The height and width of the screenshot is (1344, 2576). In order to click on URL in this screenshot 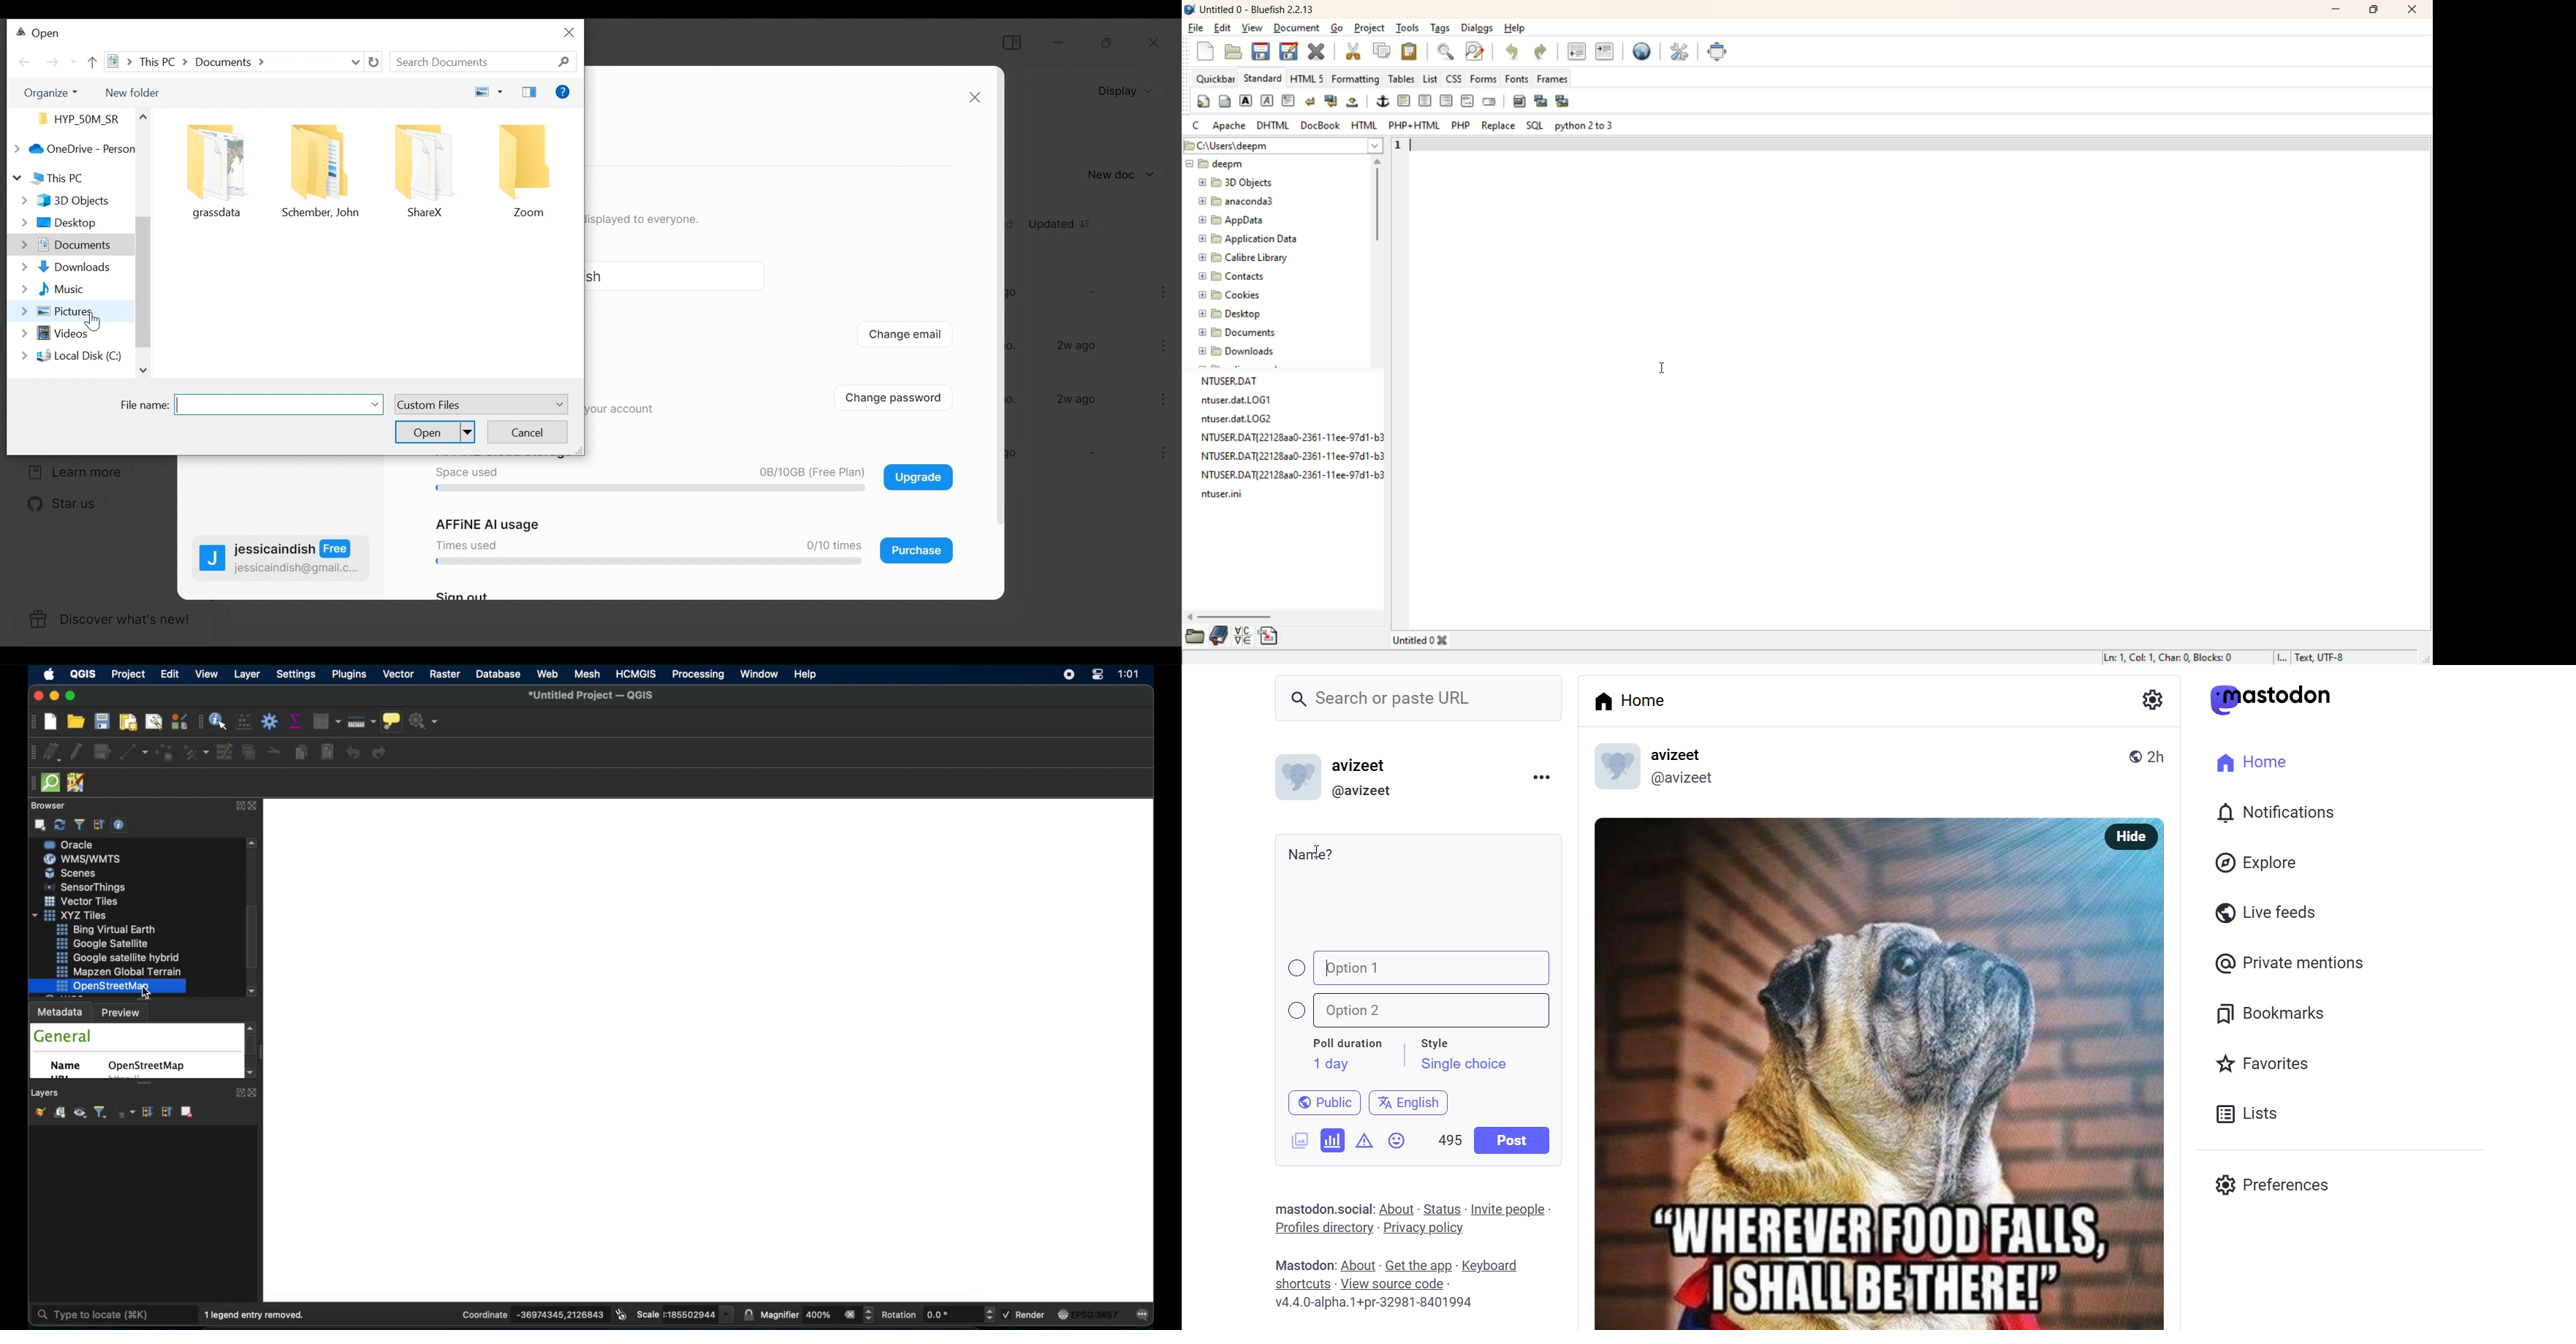, I will do `click(60, 1078)`.